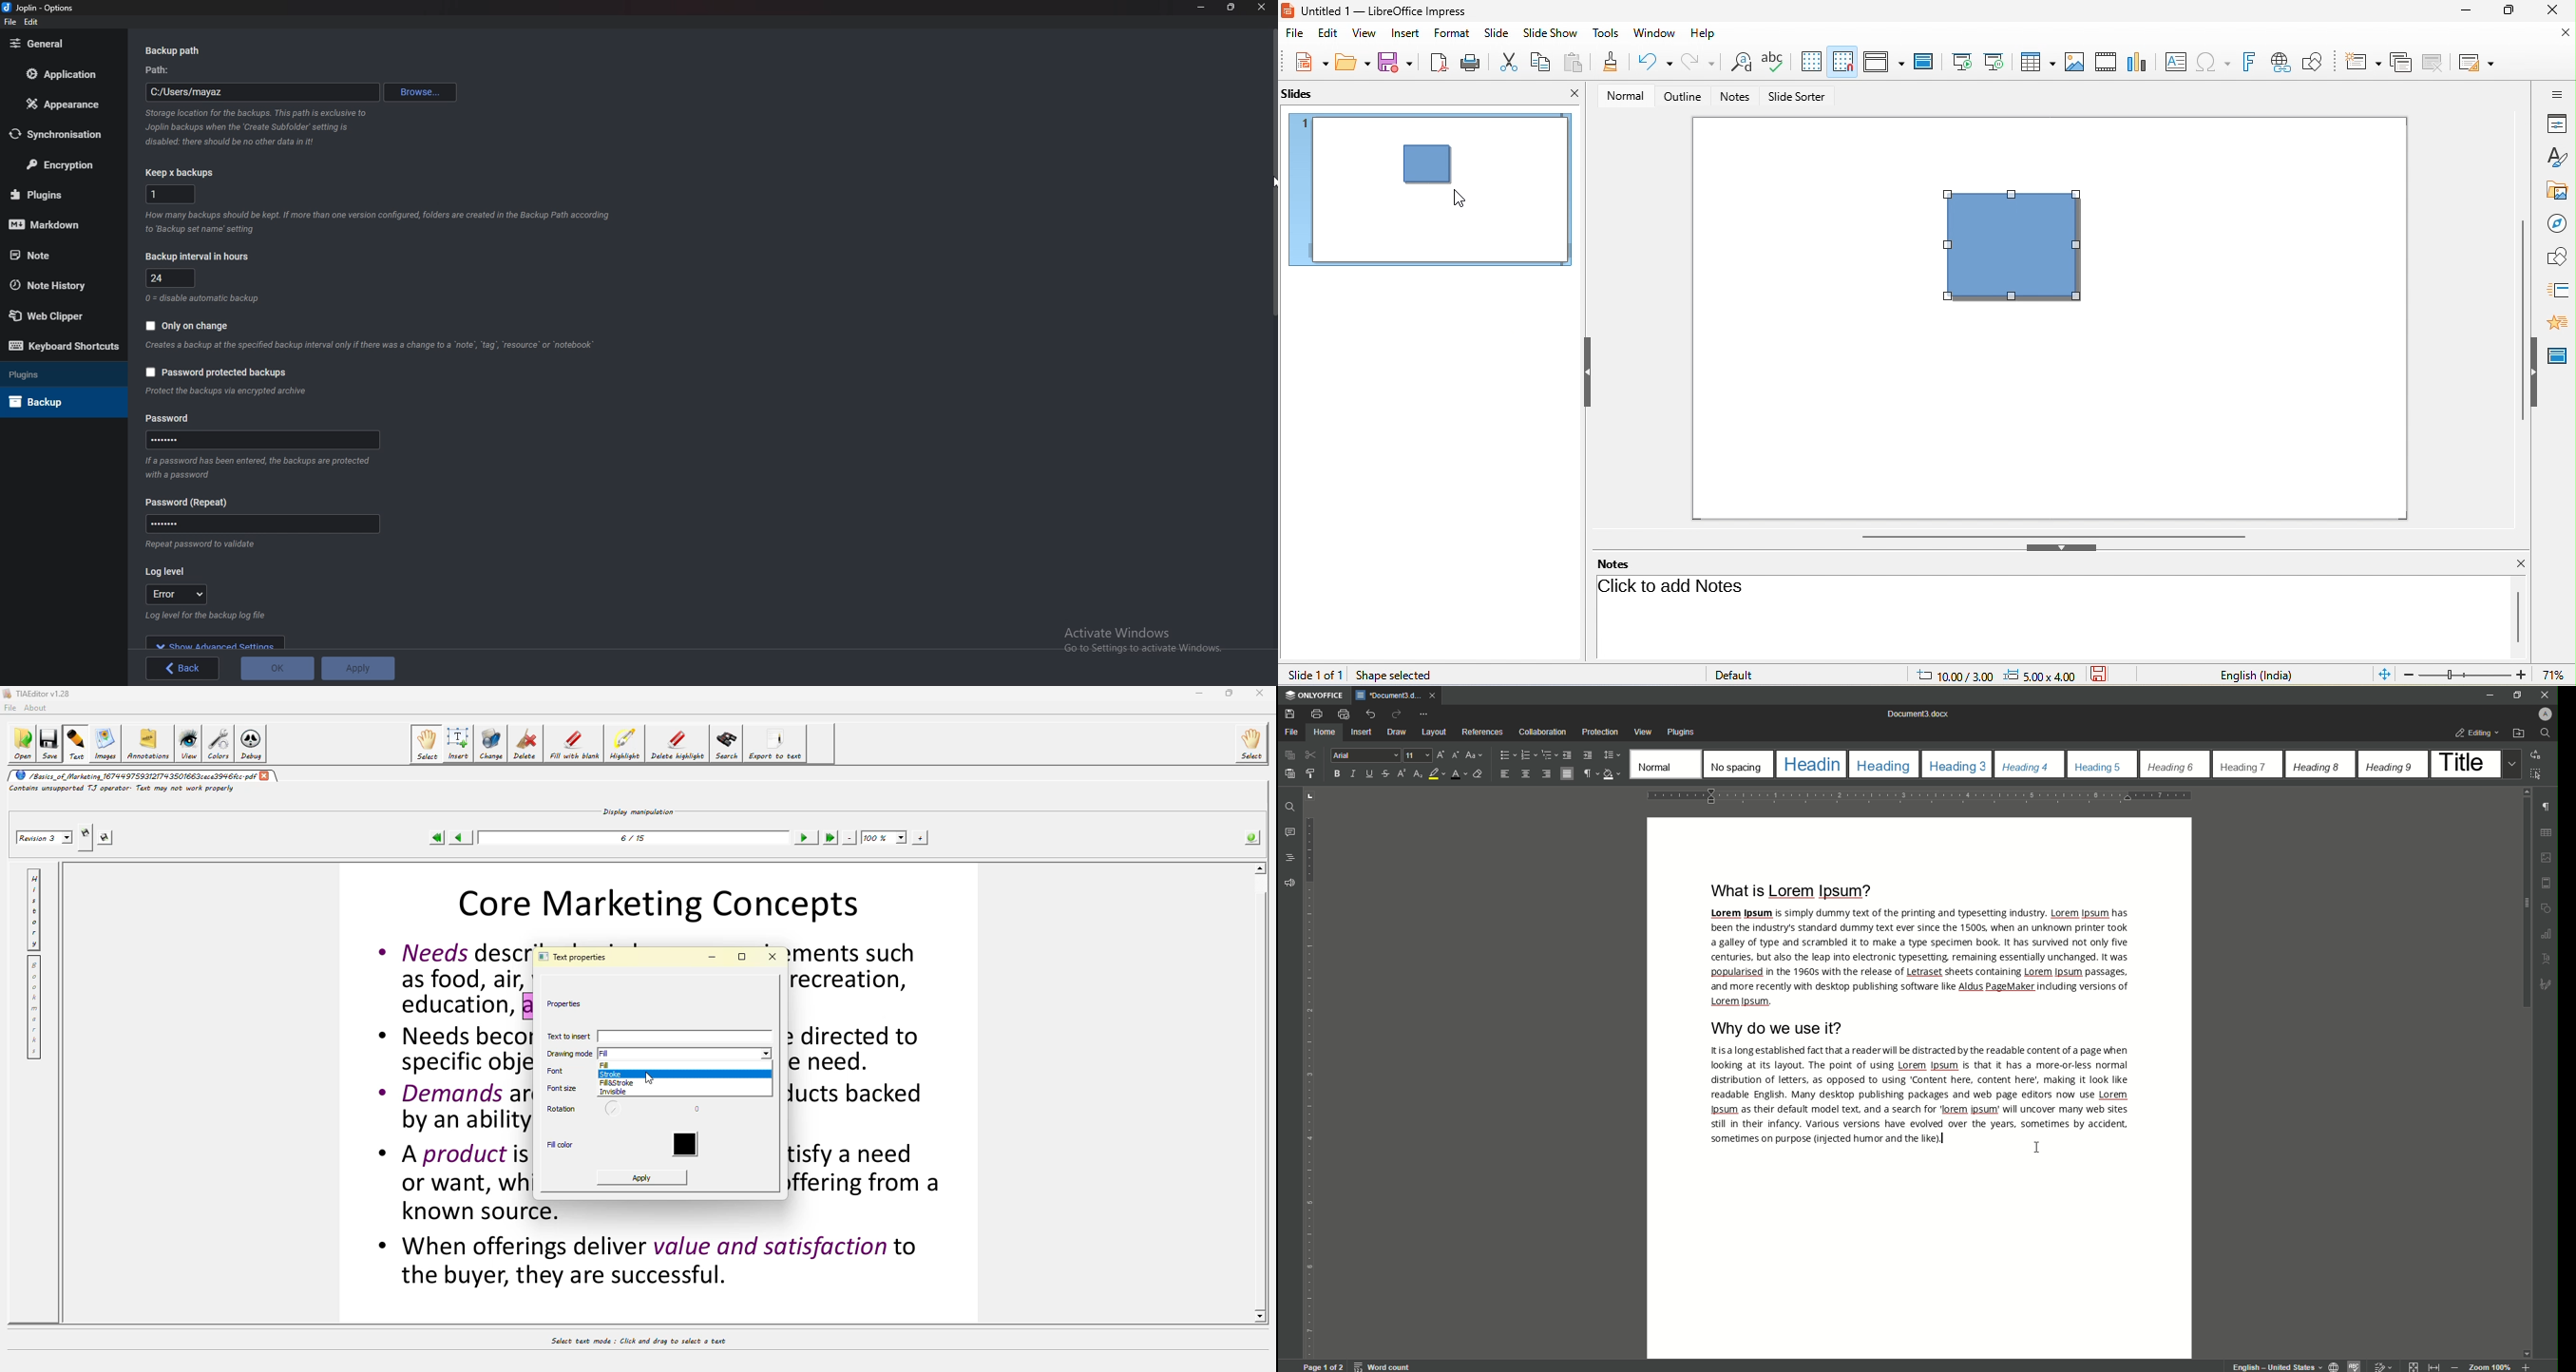 The height and width of the screenshot is (1372, 2576). Describe the element at coordinates (1261, 692) in the screenshot. I see `close` at that location.